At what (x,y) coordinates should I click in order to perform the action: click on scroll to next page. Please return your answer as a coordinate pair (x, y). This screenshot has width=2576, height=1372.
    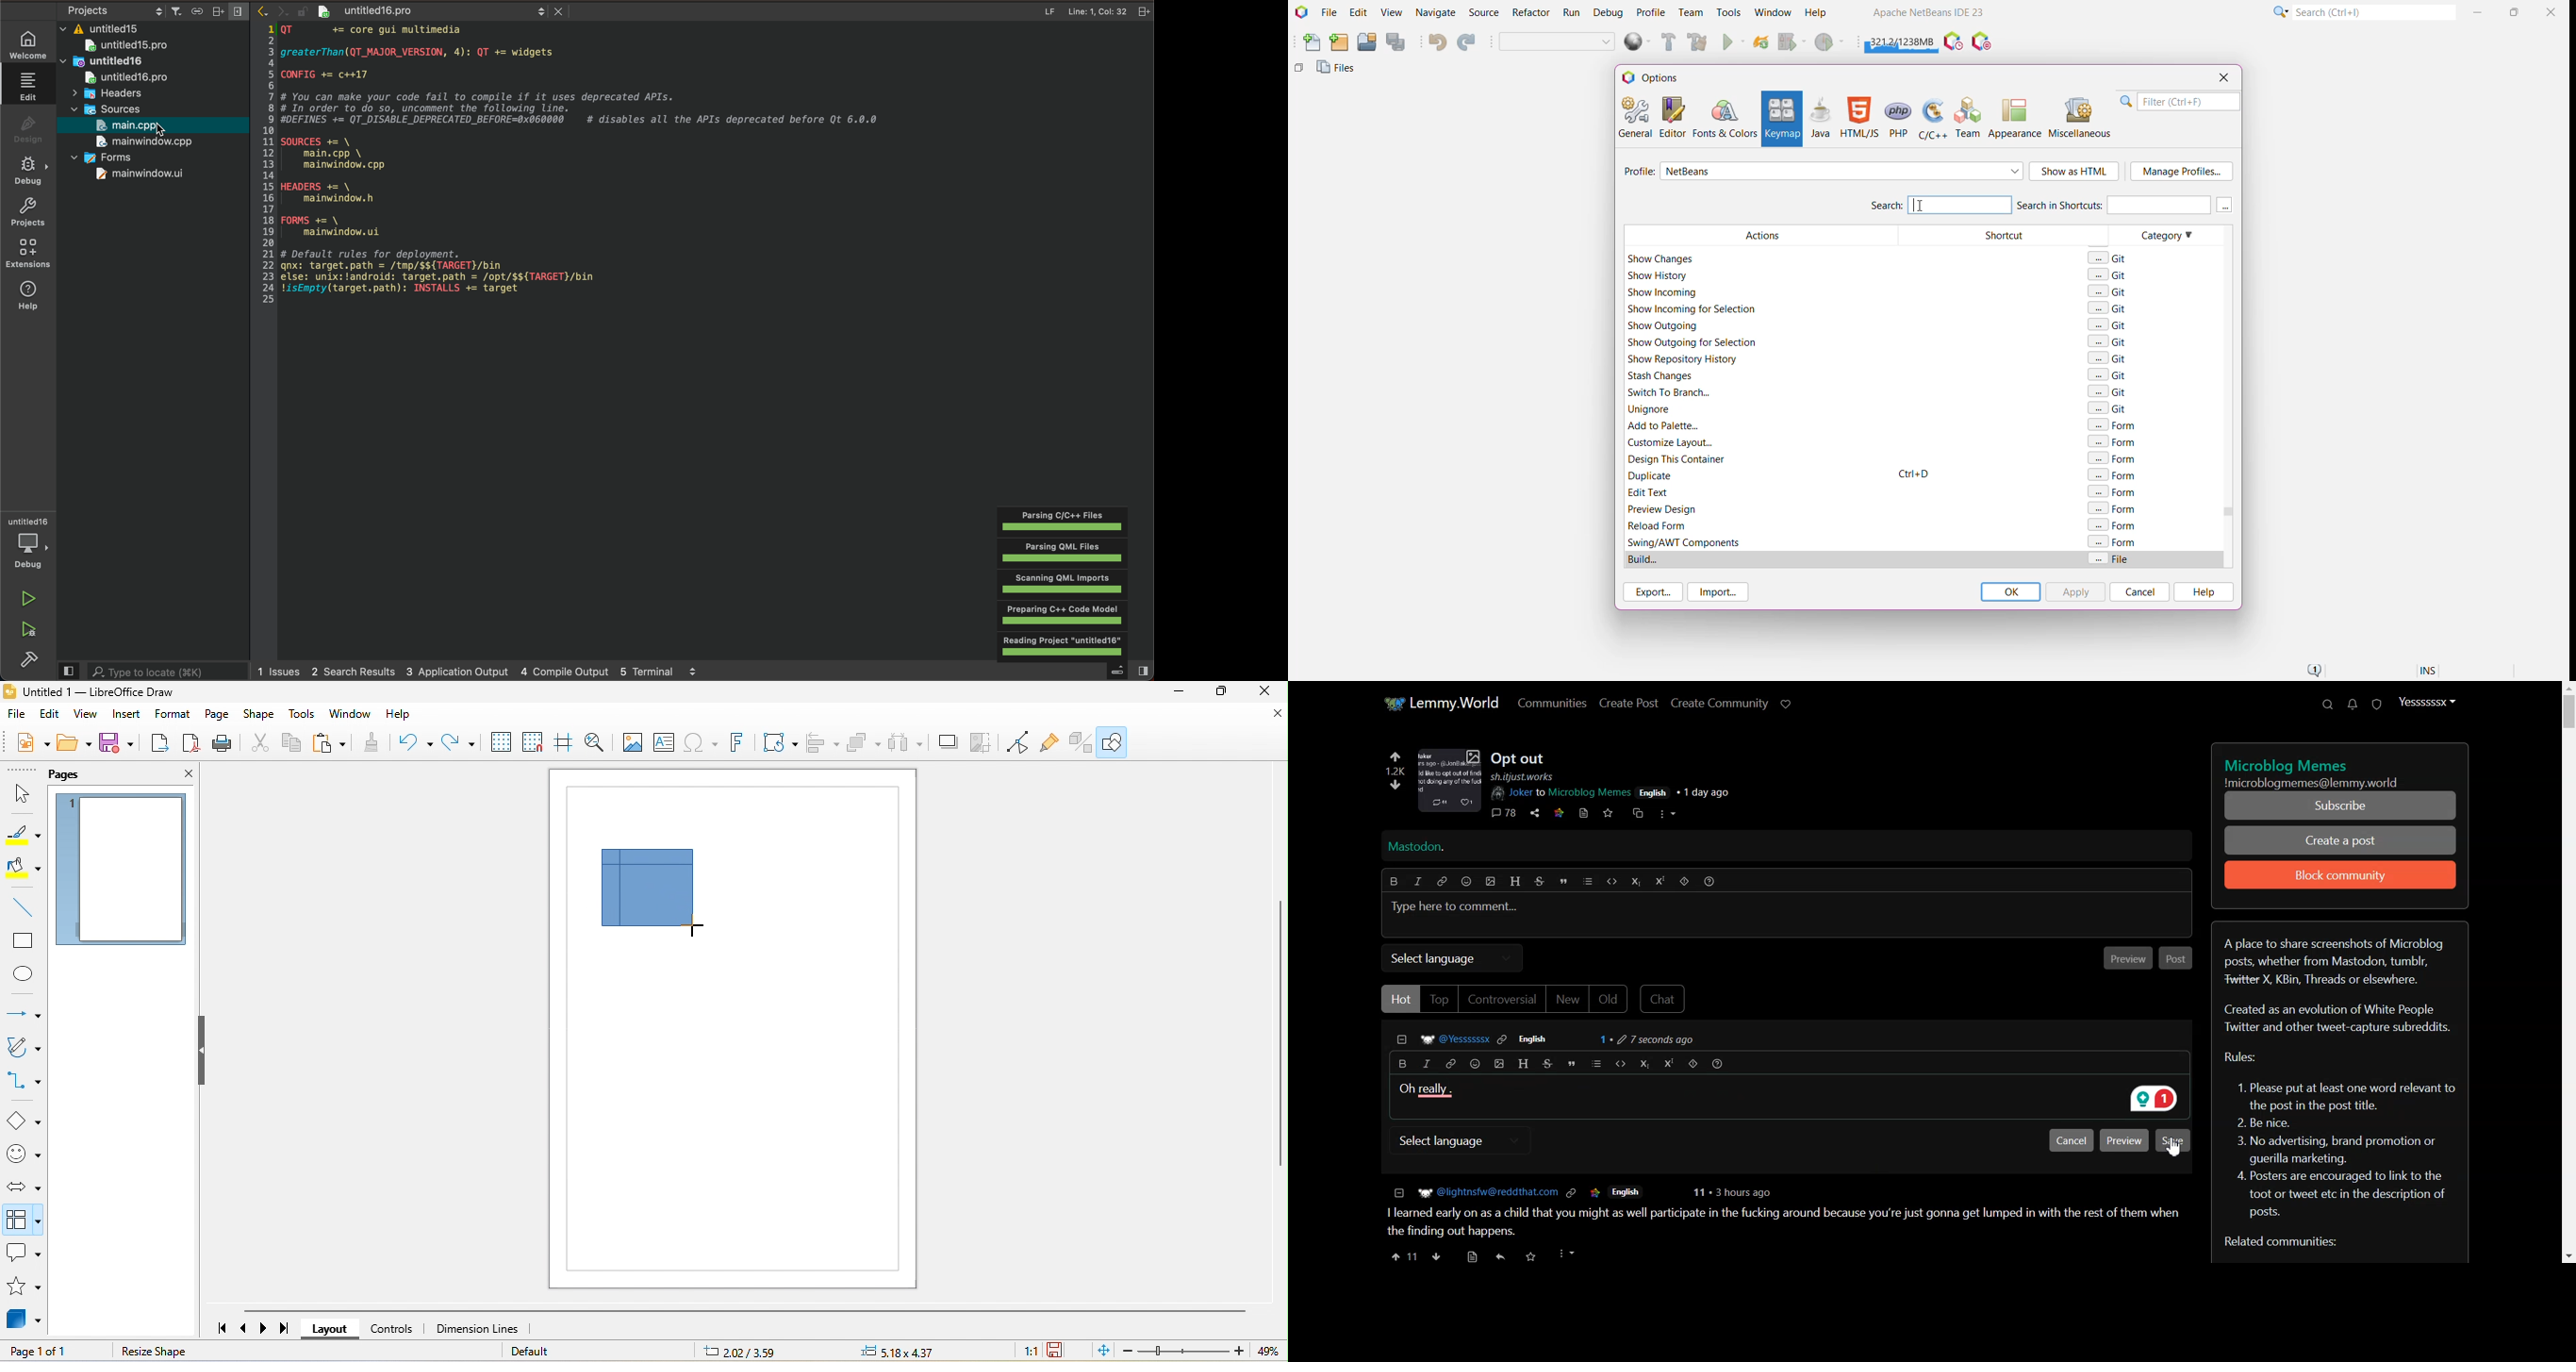
    Looking at the image, I should click on (268, 1327).